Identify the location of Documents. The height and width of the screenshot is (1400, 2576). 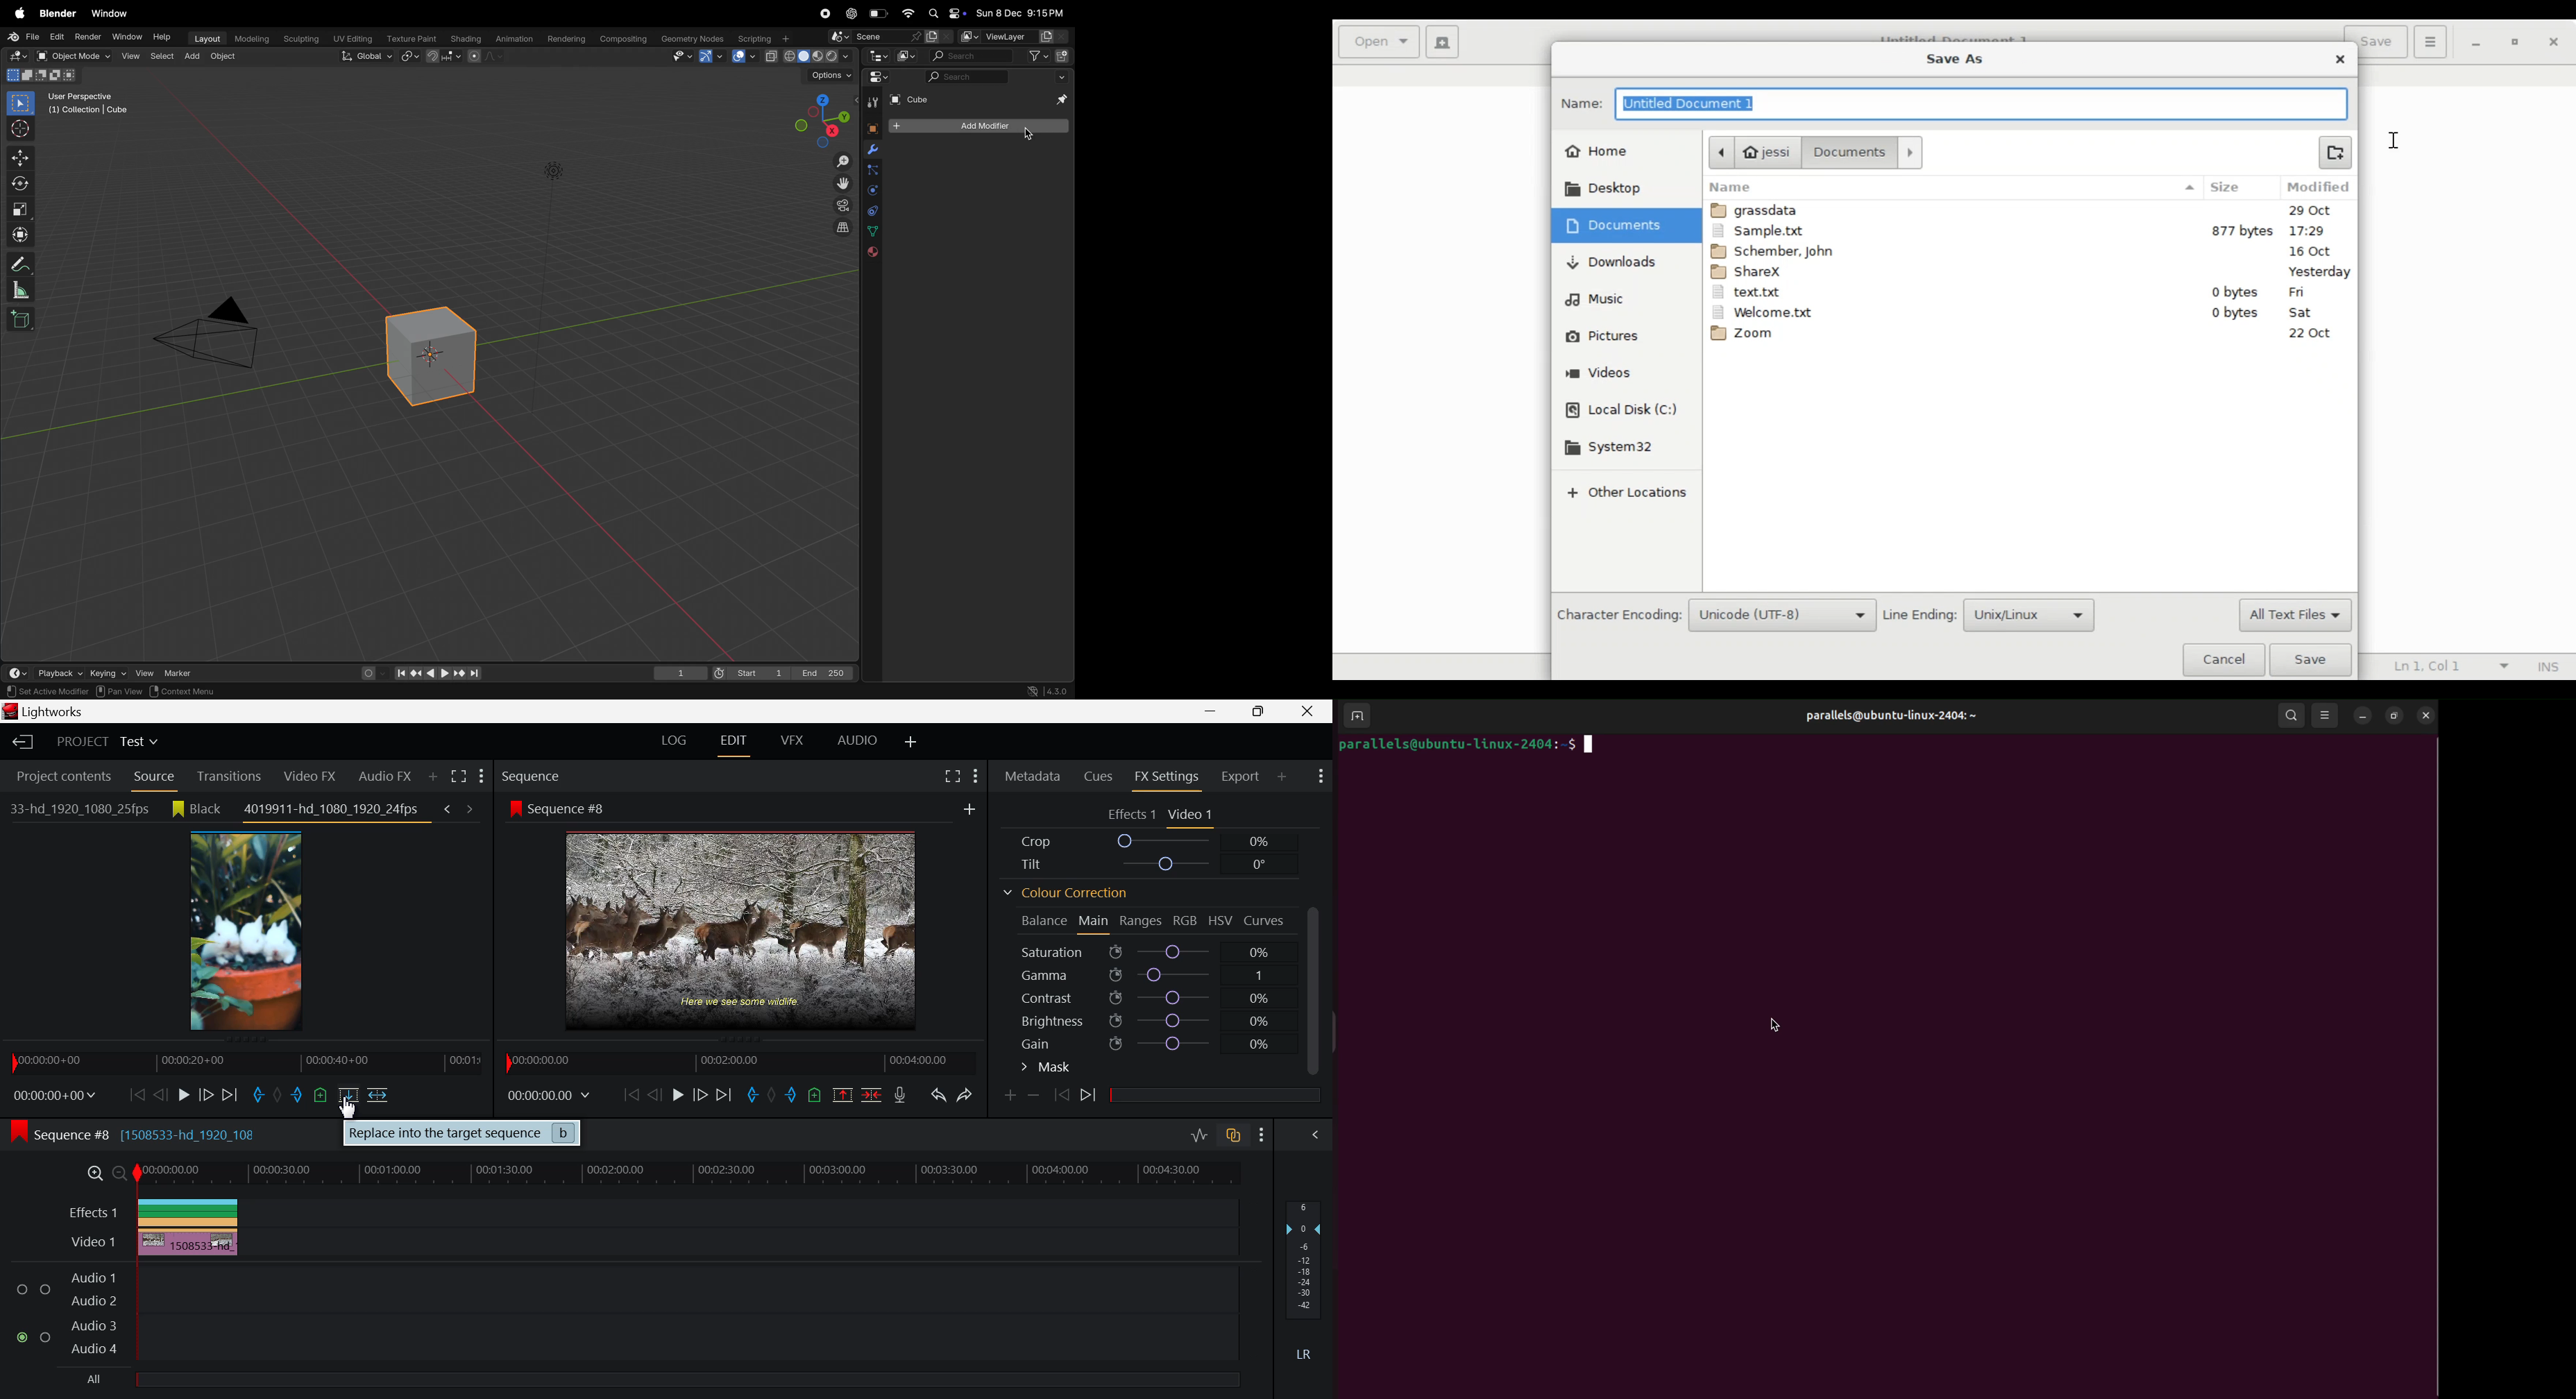
(1865, 152).